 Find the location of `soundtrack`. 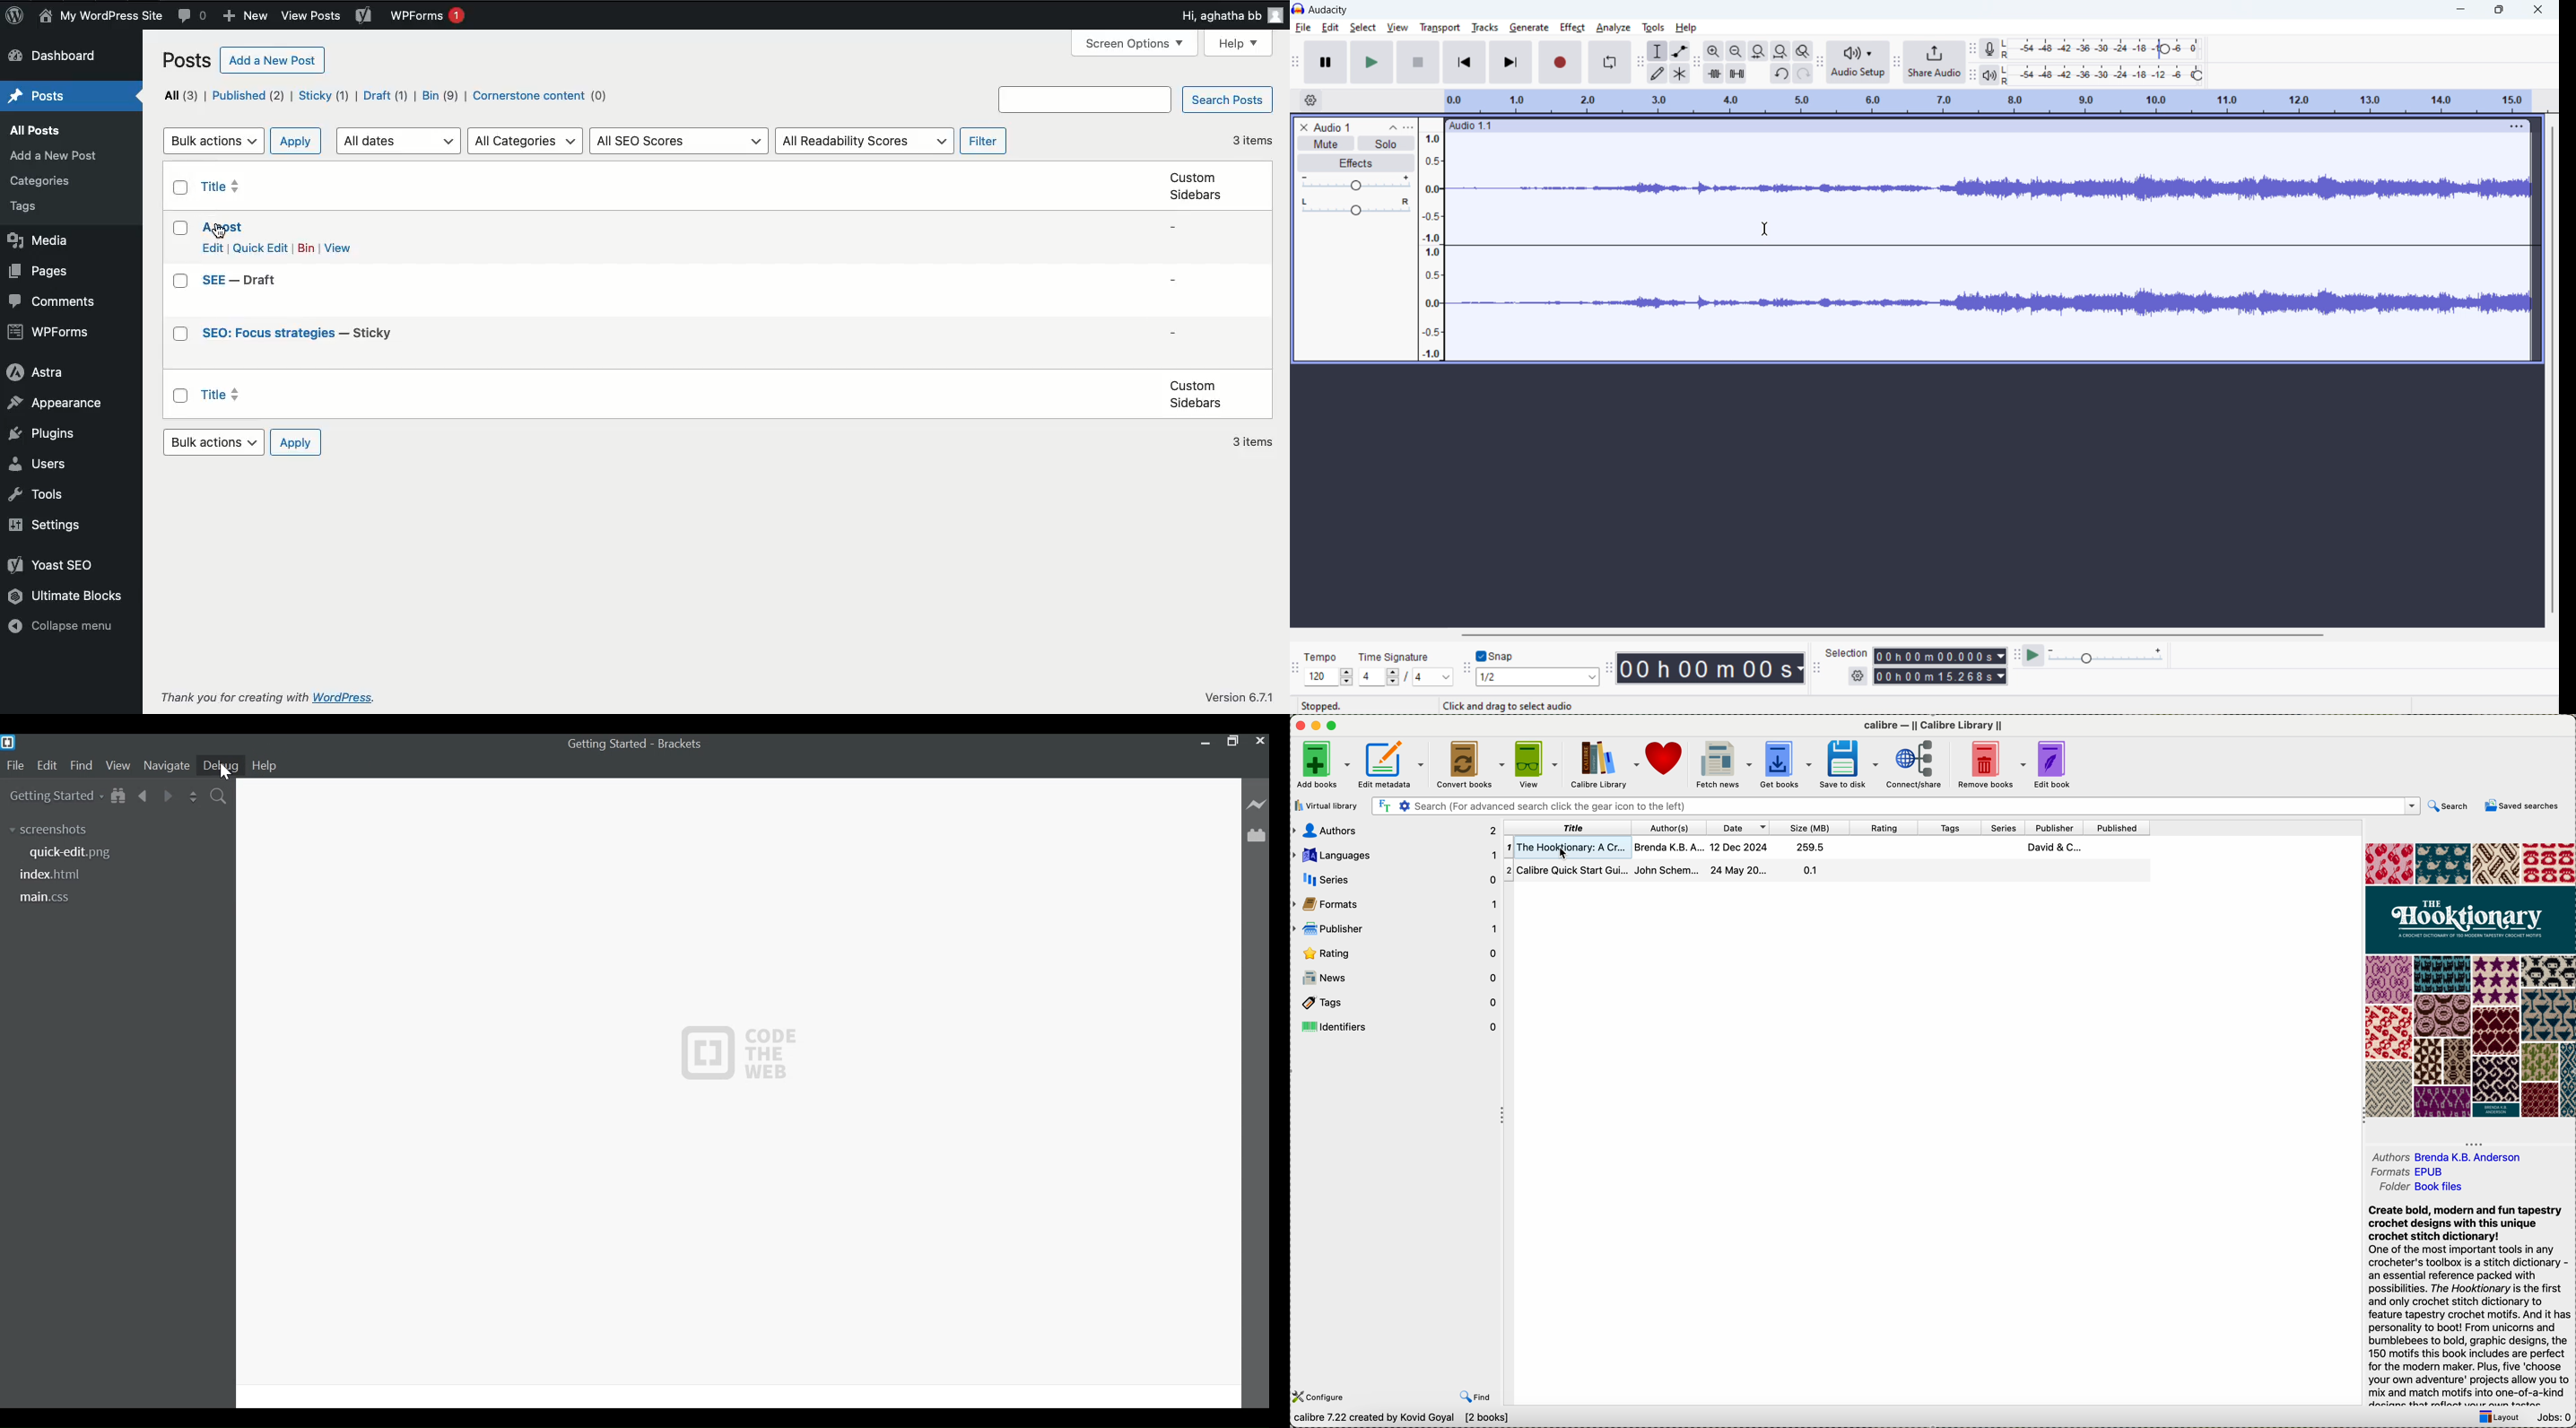

soundtrack is located at coordinates (1992, 299).